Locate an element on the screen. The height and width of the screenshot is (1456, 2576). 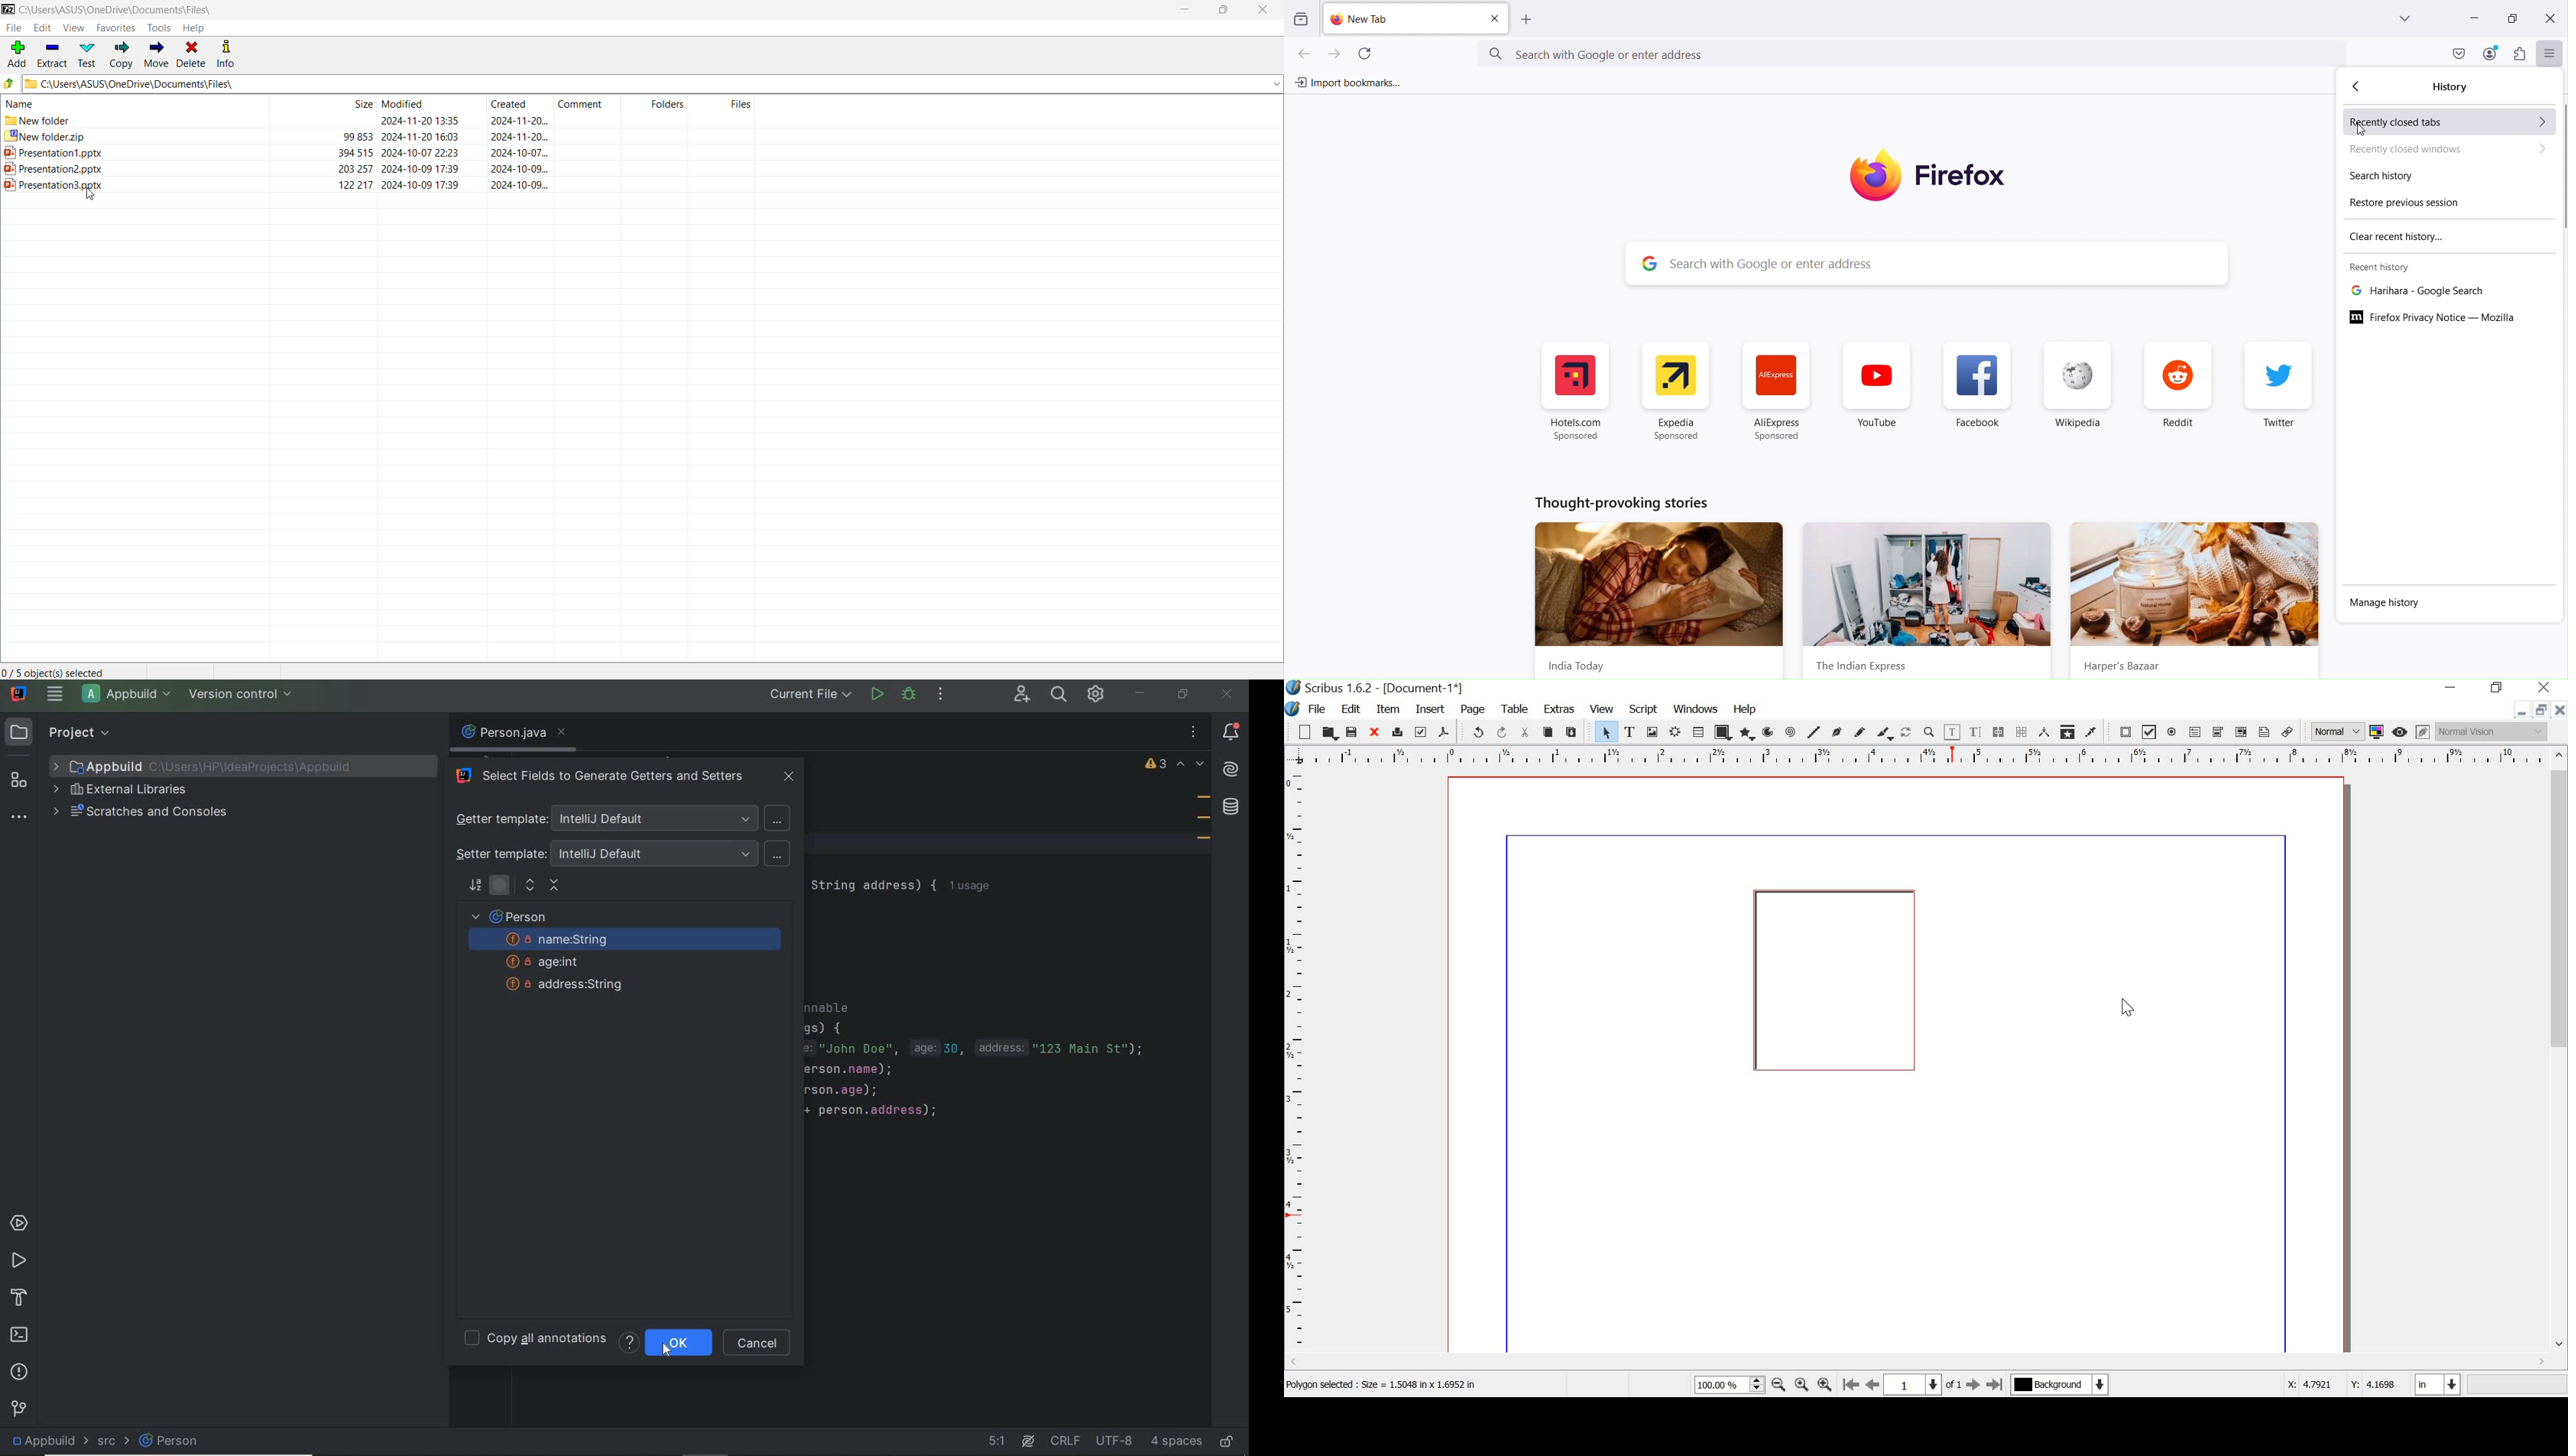
previous and next highlighted problems is located at coordinates (1192, 765).